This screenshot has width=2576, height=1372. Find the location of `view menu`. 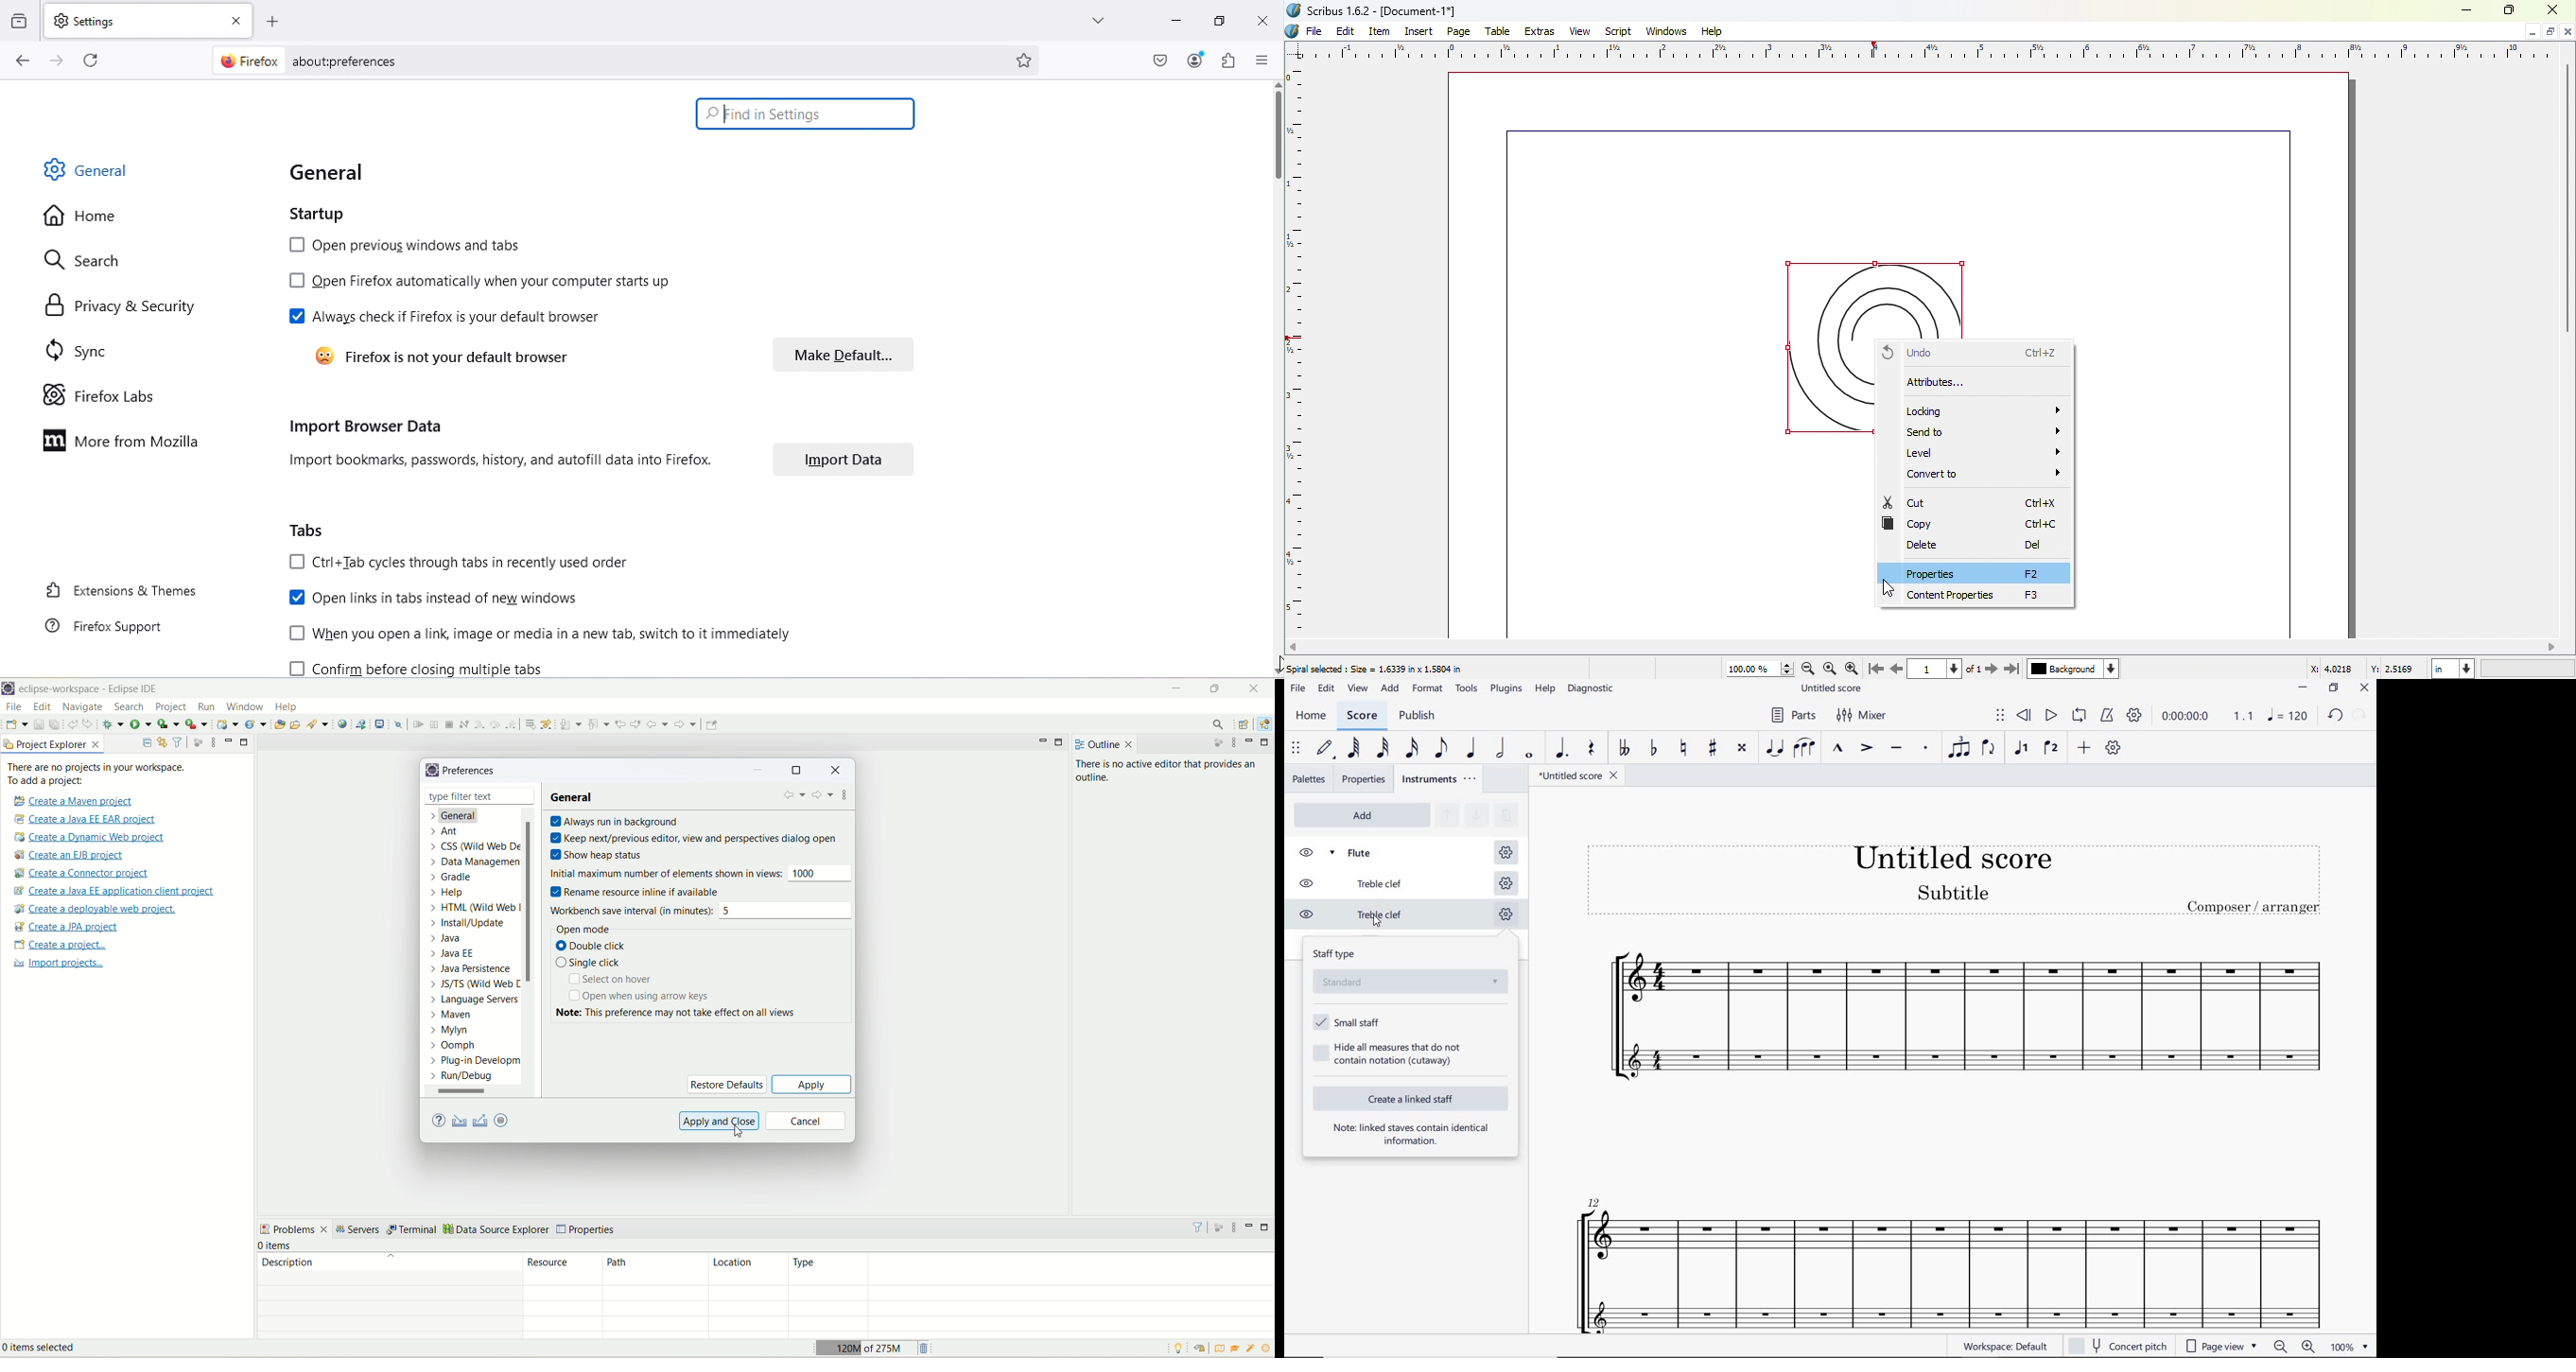

view menu is located at coordinates (1234, 1227).